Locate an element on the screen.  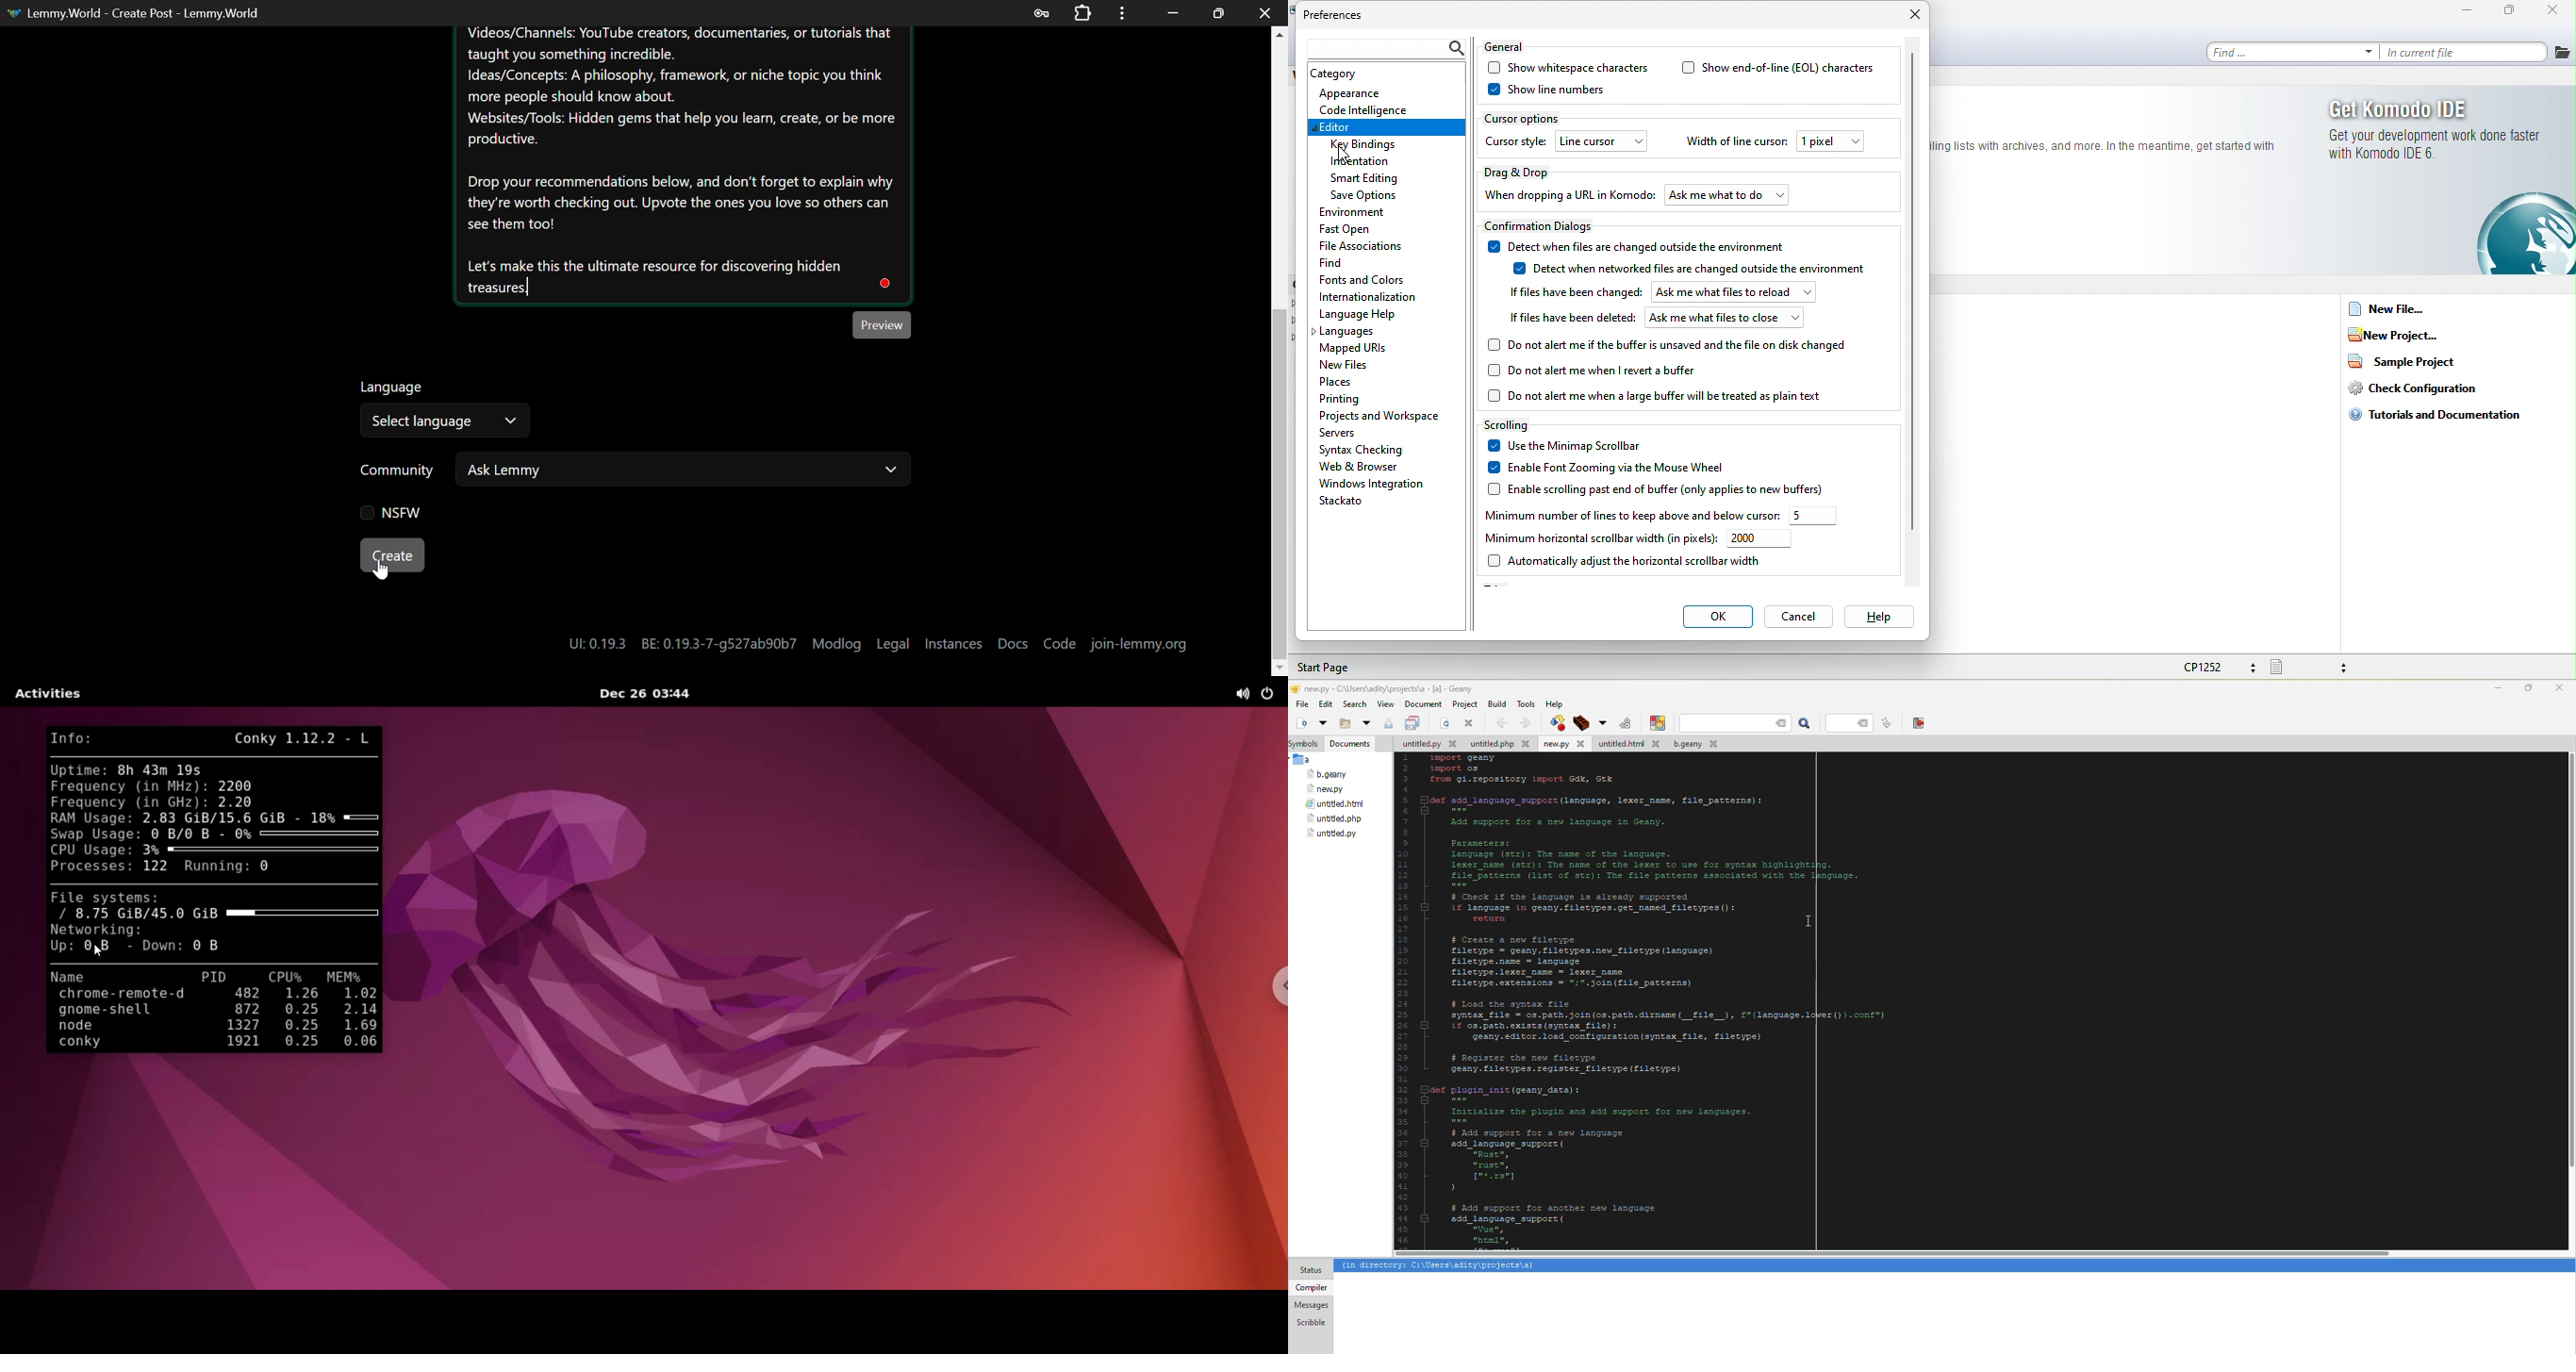
when dropping a url in komodo is located at coordinates (1569, 194).